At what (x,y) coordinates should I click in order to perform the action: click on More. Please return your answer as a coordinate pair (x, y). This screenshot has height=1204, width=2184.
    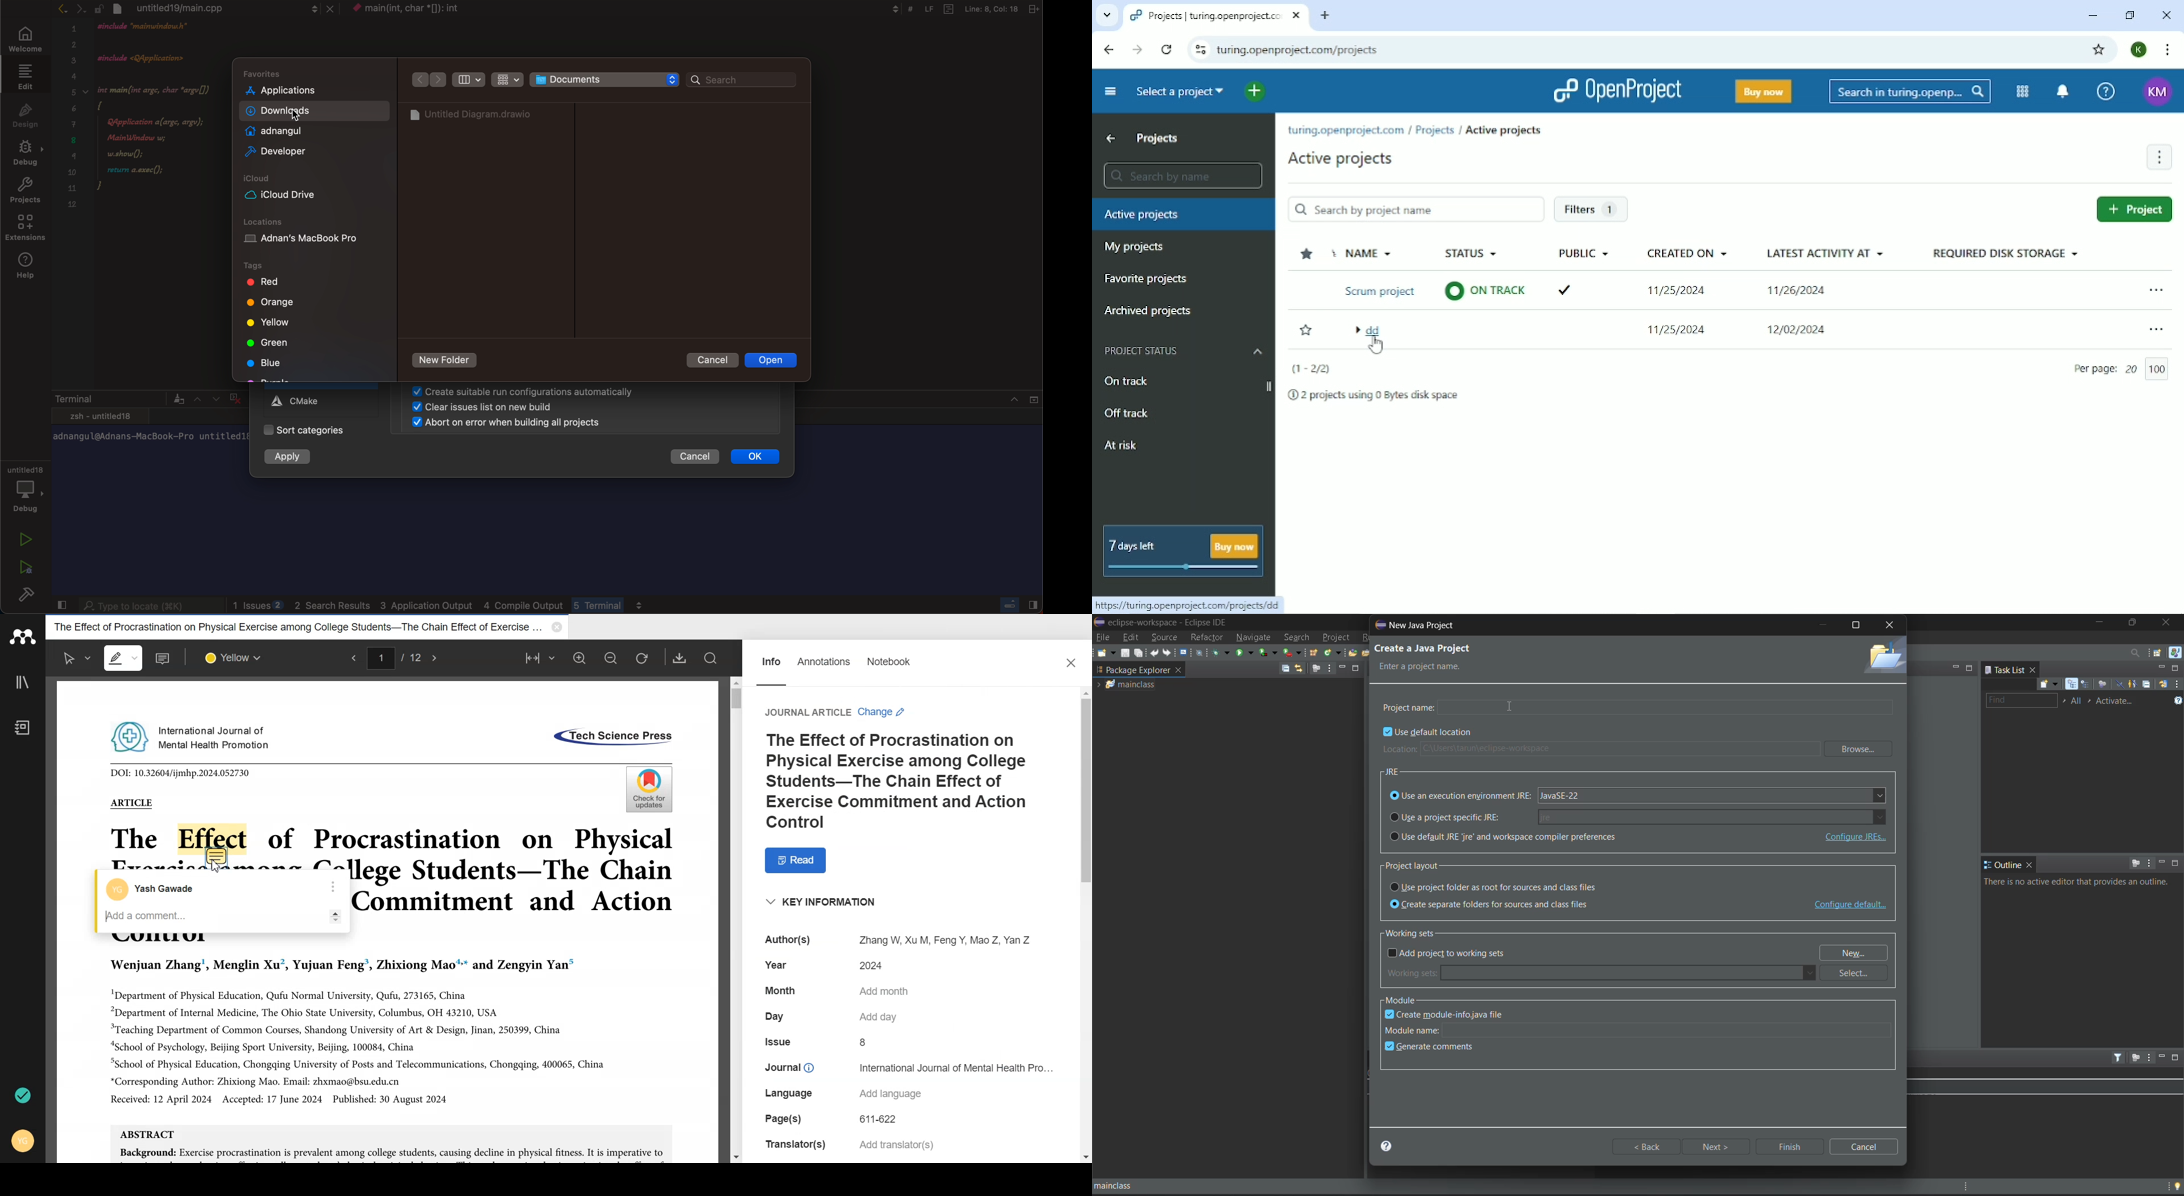
    Looking at the image, I should click on (332, 886).